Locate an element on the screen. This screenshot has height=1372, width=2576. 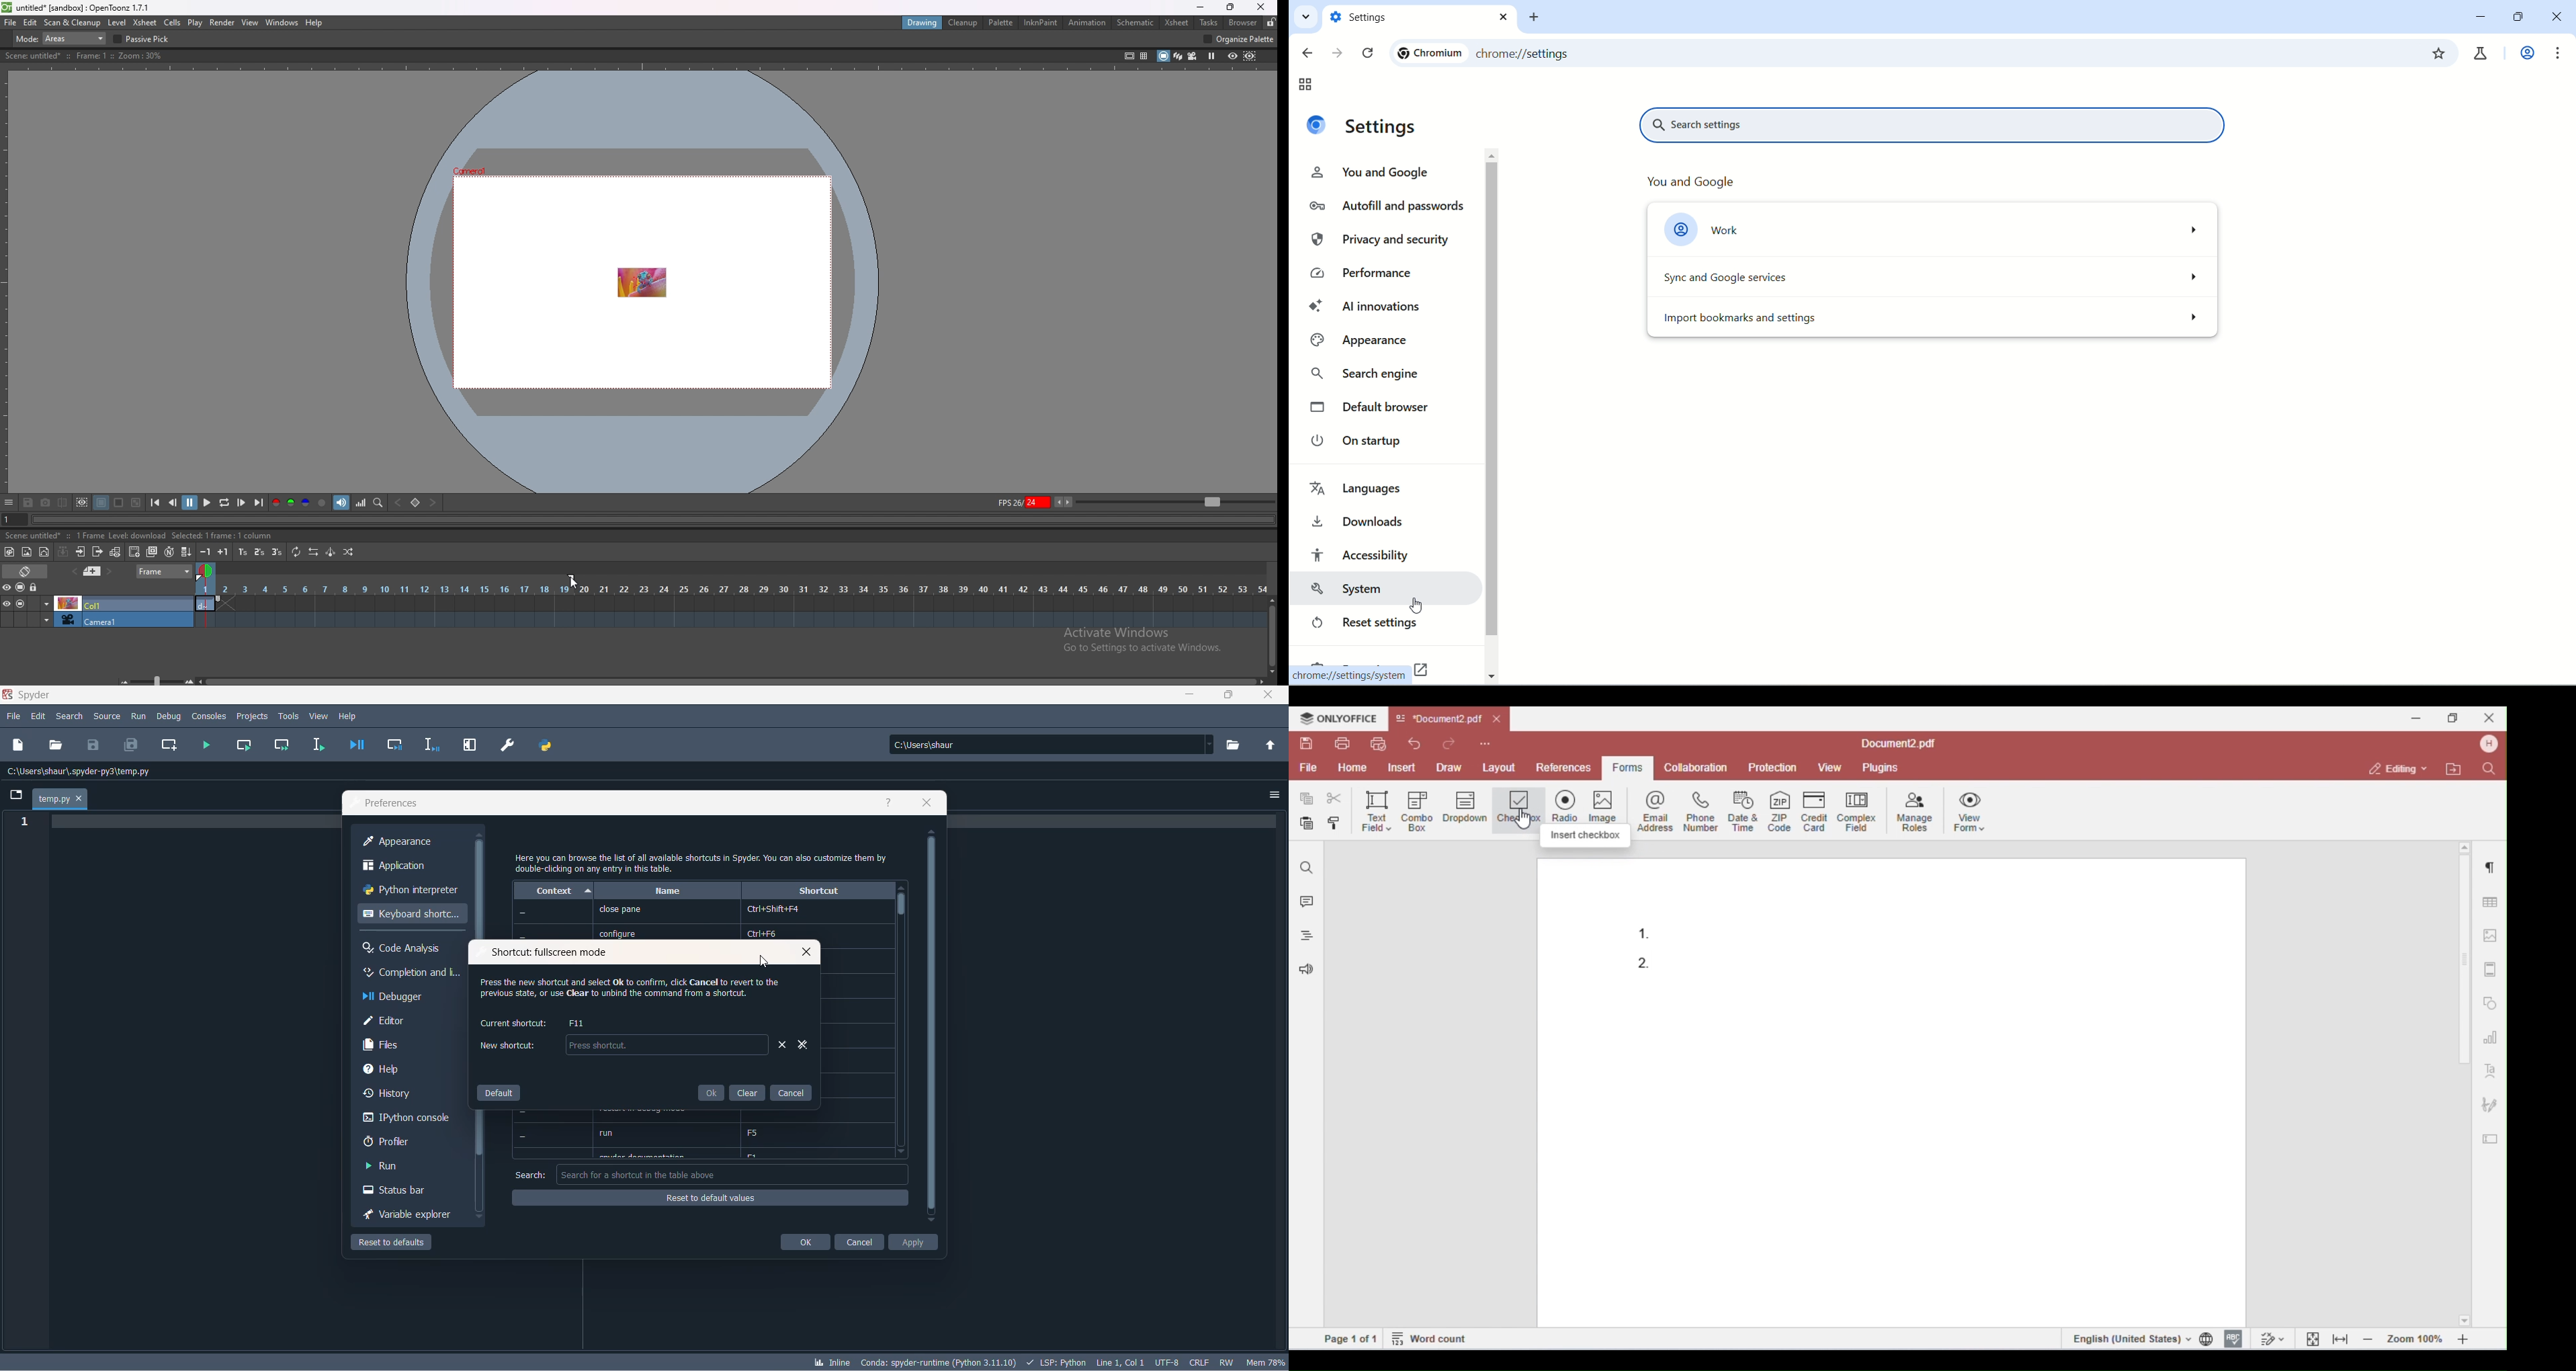
ok is located at coordinates (806, 1243).